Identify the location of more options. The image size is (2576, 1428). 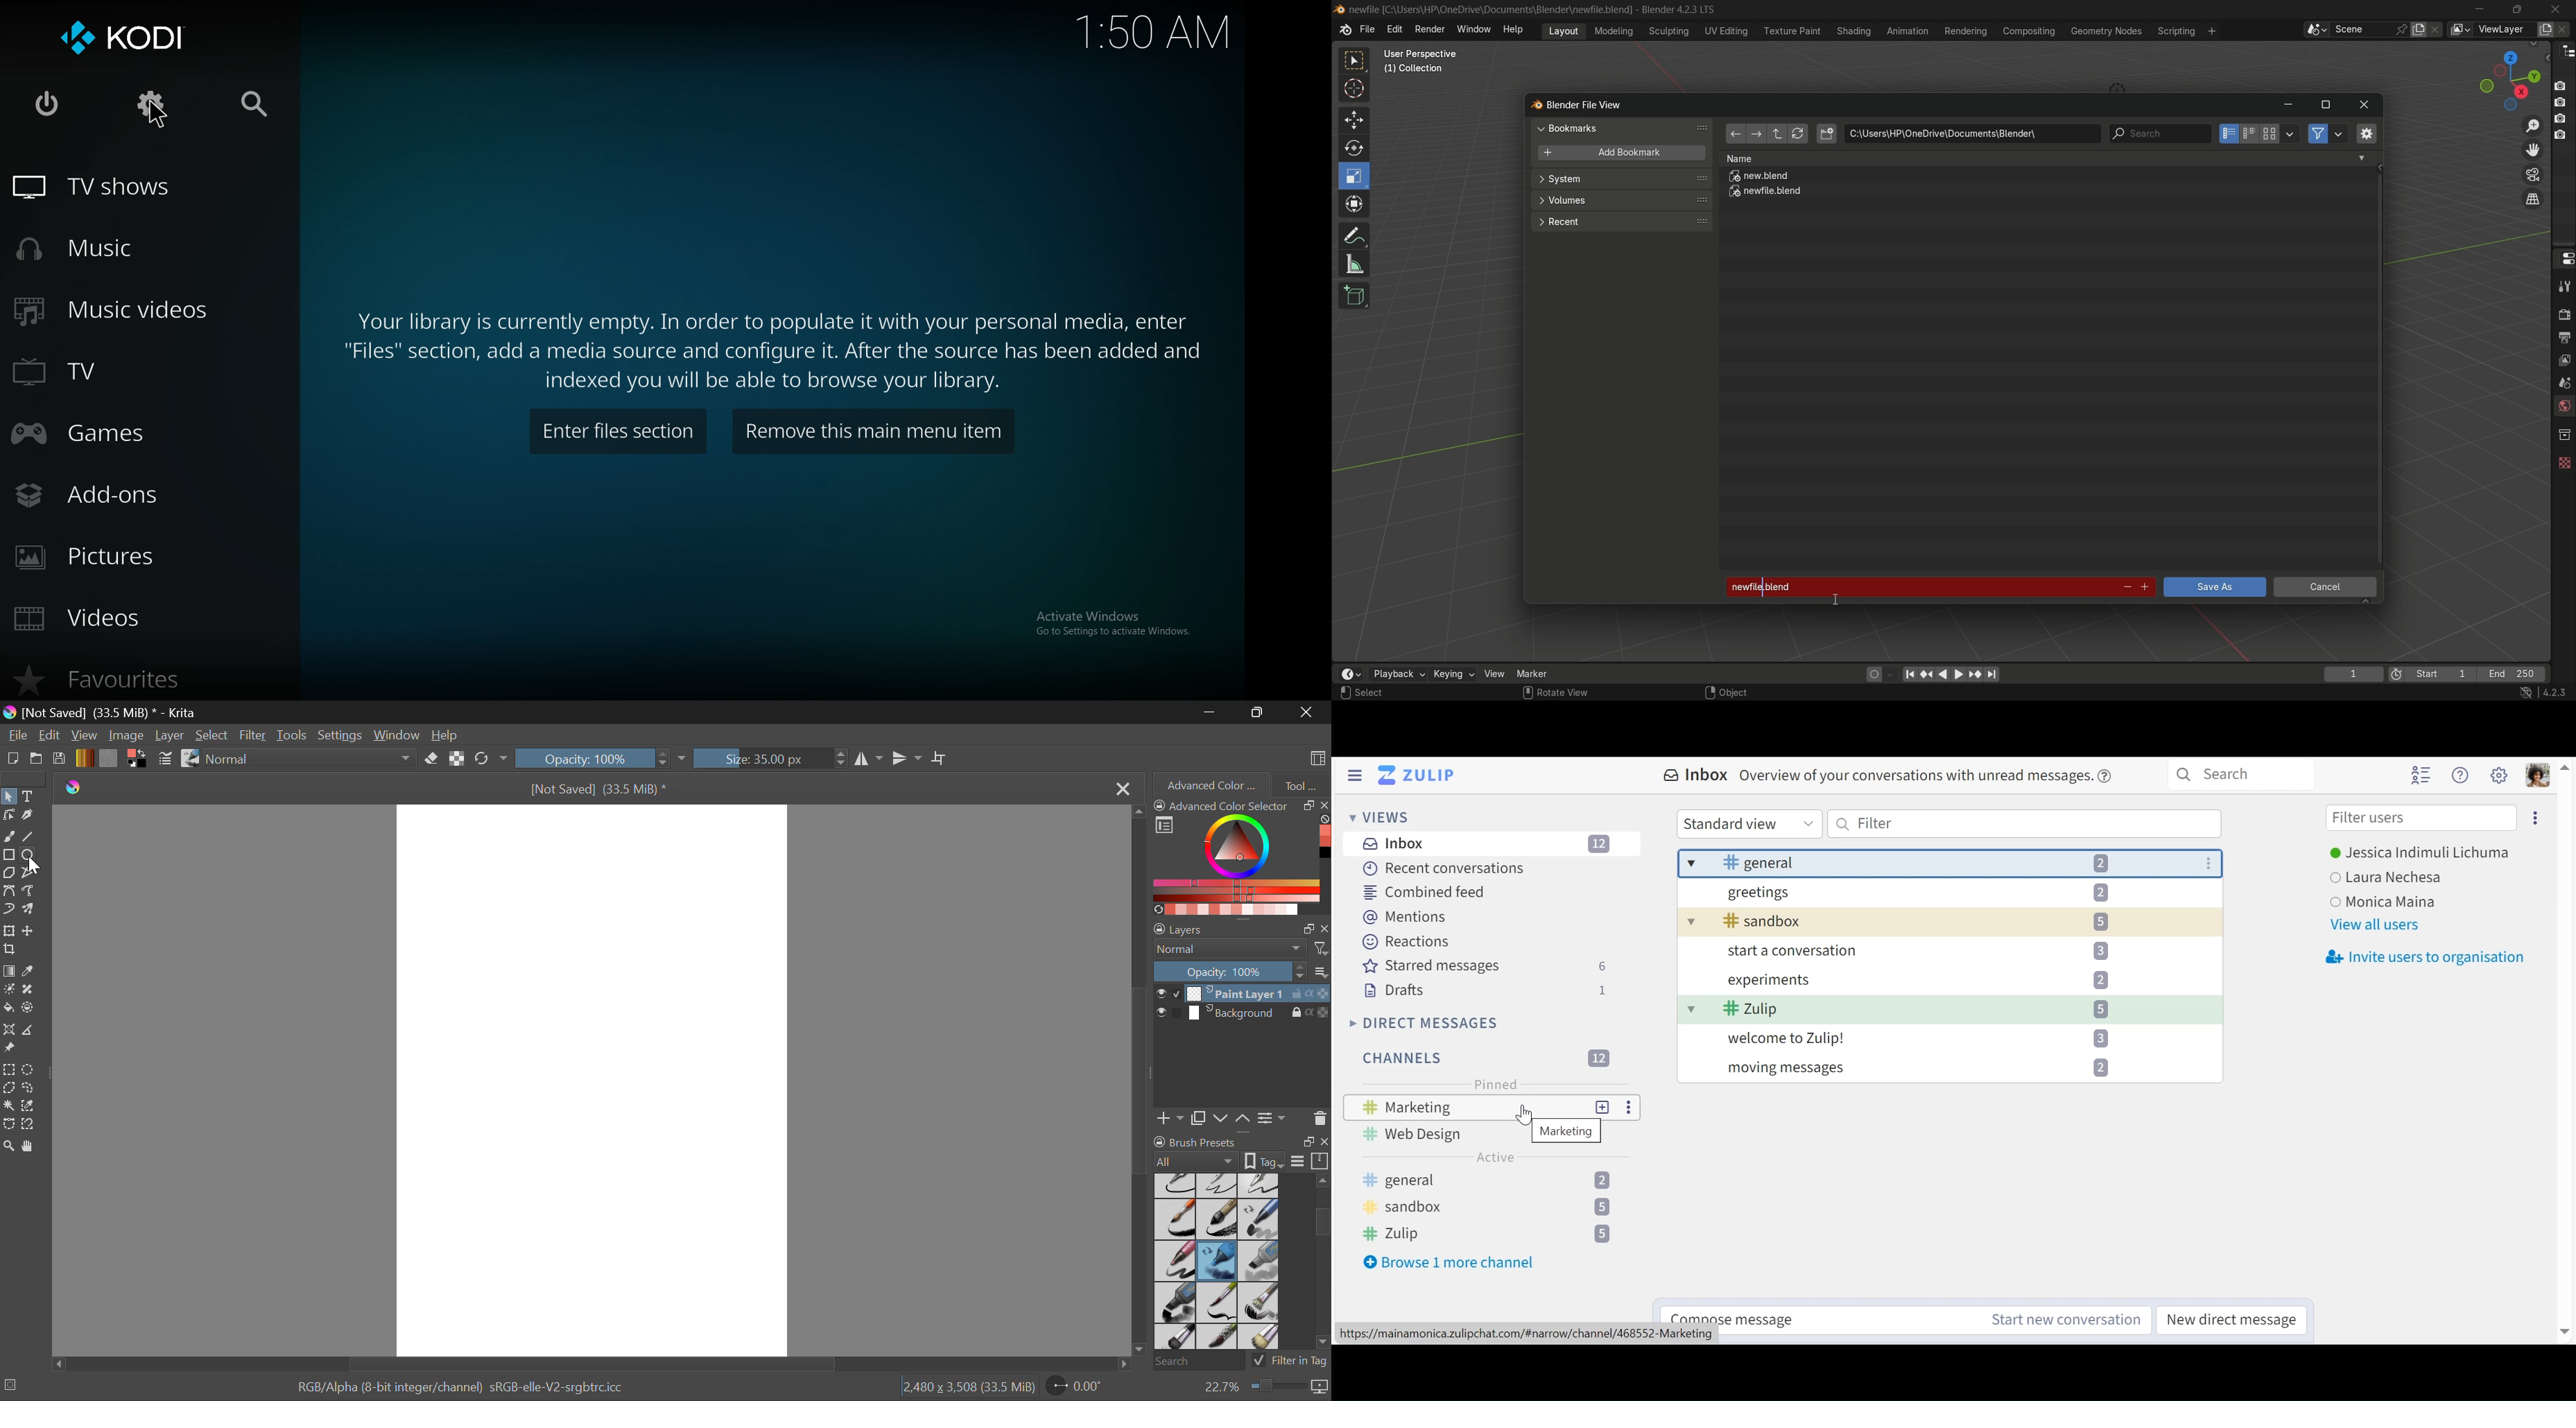
(1628, 1107).